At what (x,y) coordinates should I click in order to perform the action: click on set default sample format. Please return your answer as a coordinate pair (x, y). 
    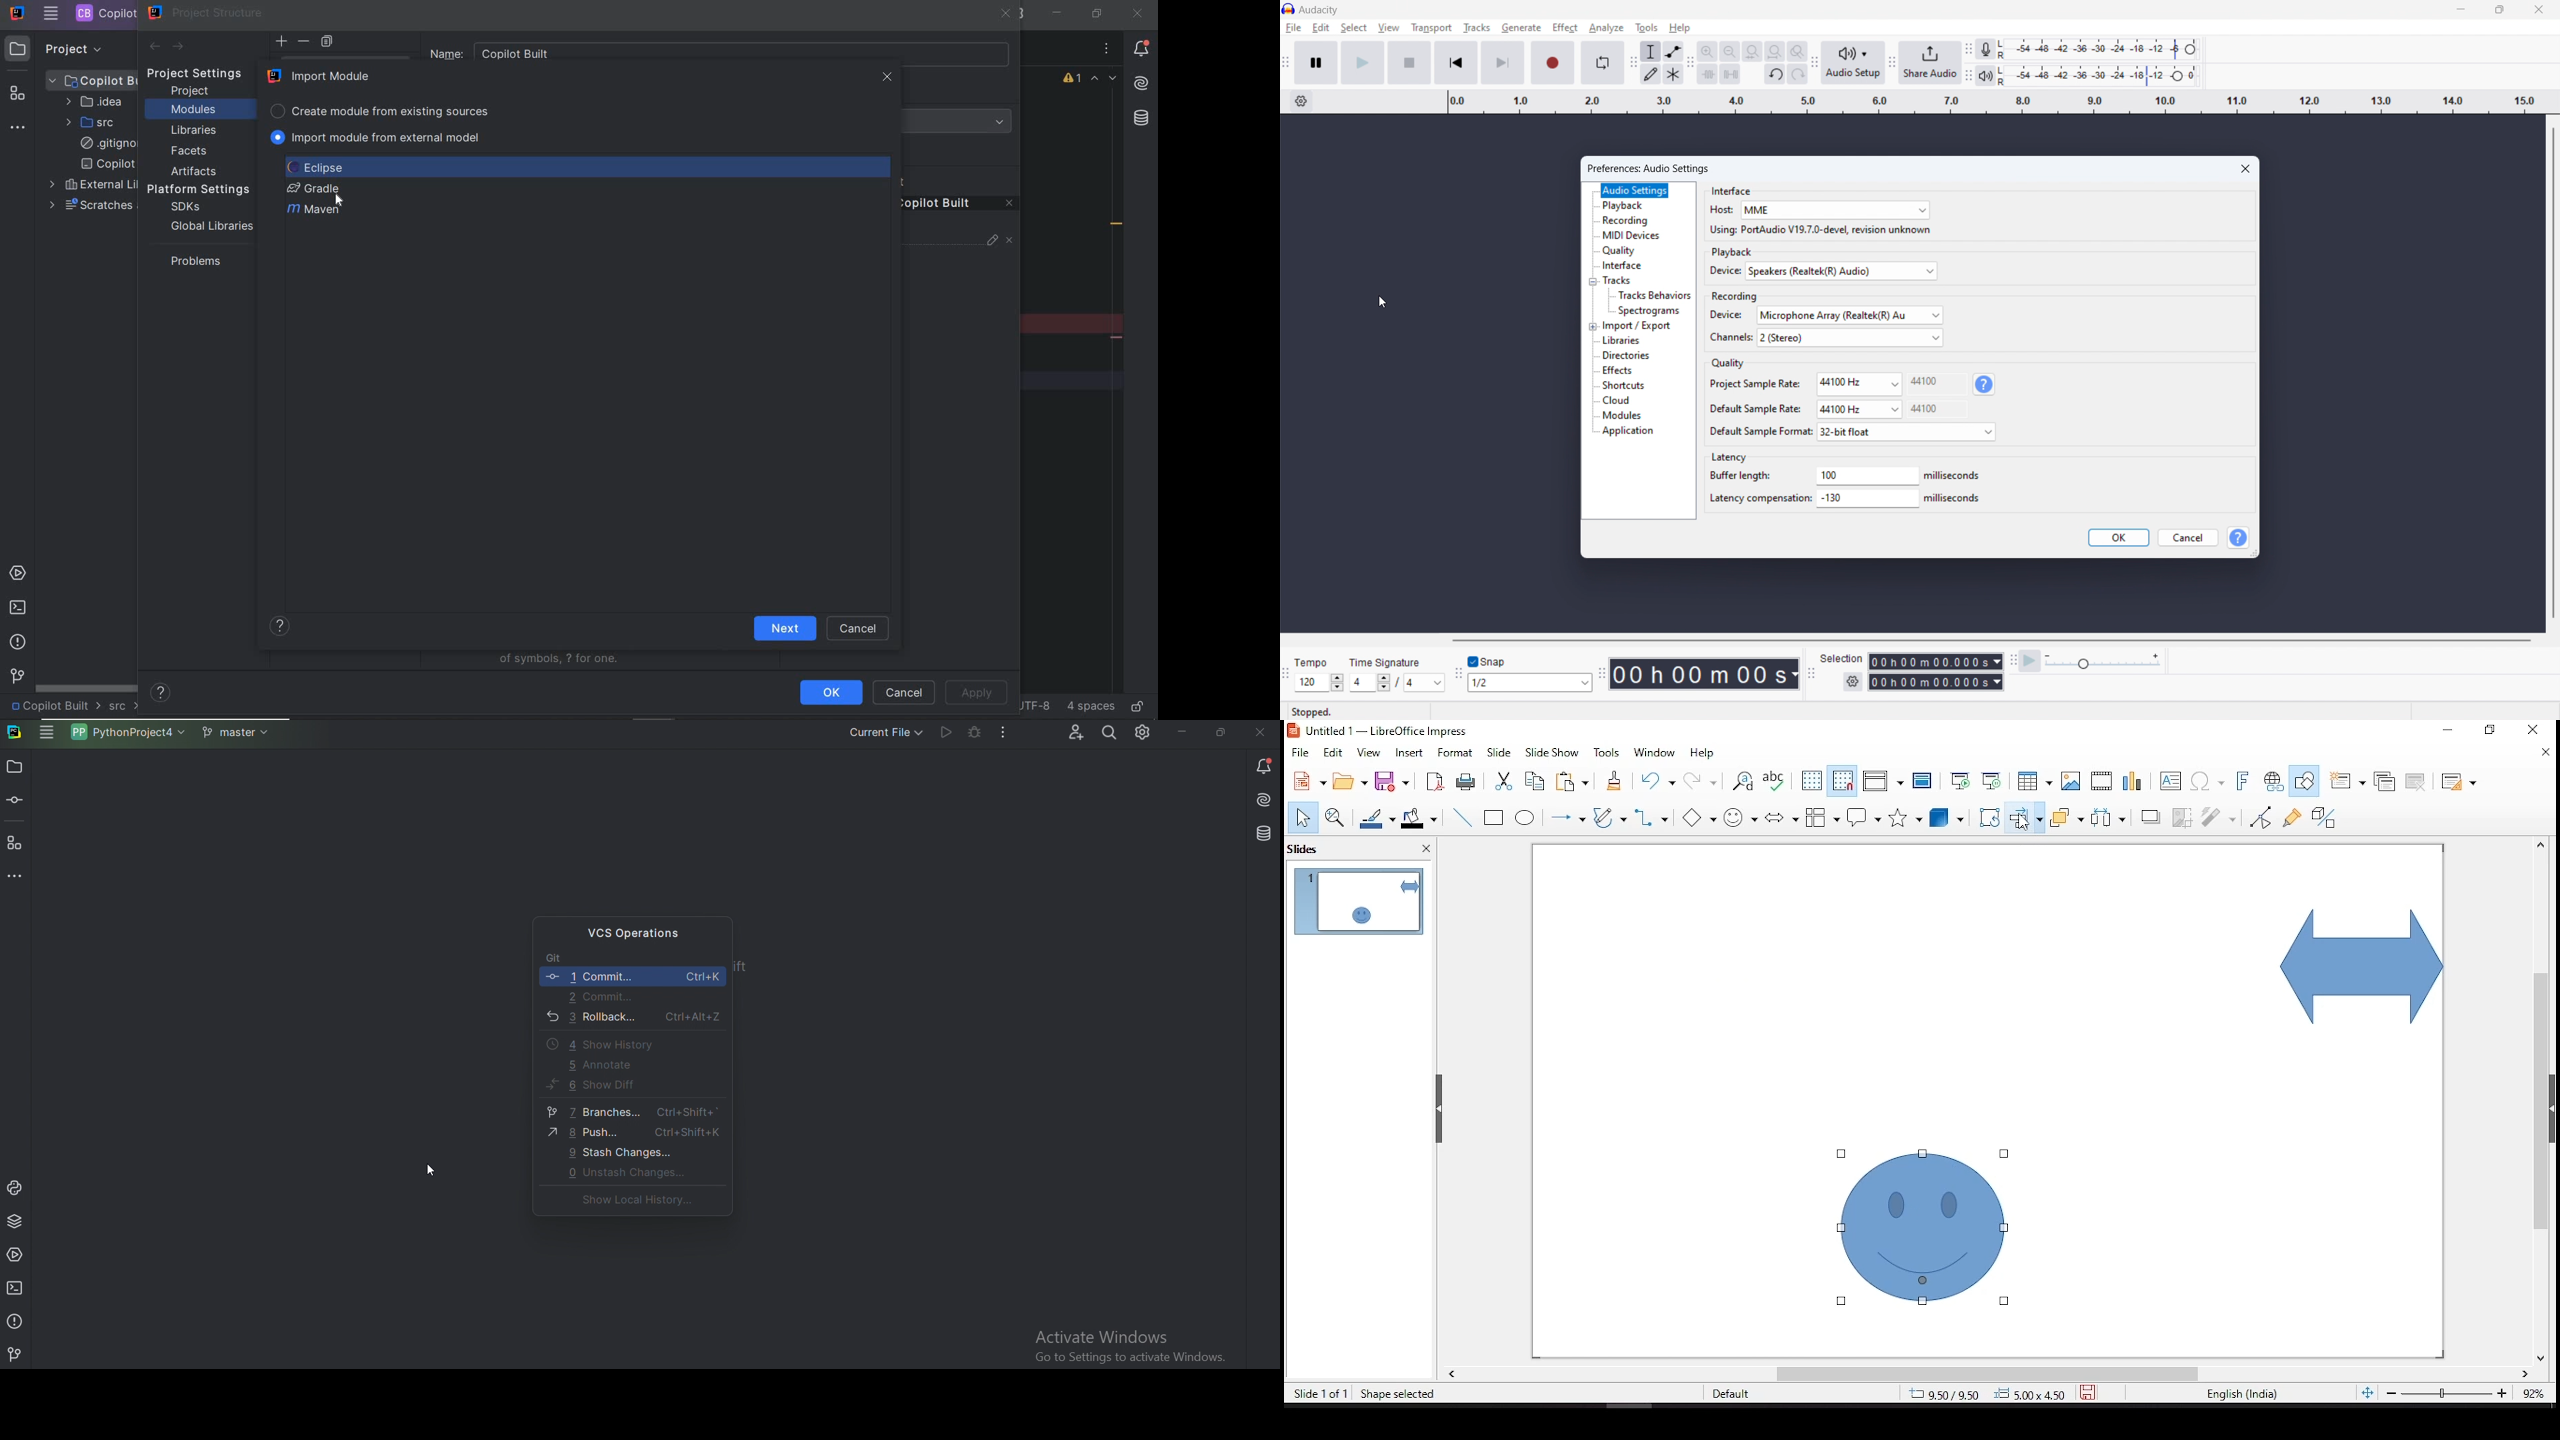
    Looking at the image, I should click on (1907, 432).